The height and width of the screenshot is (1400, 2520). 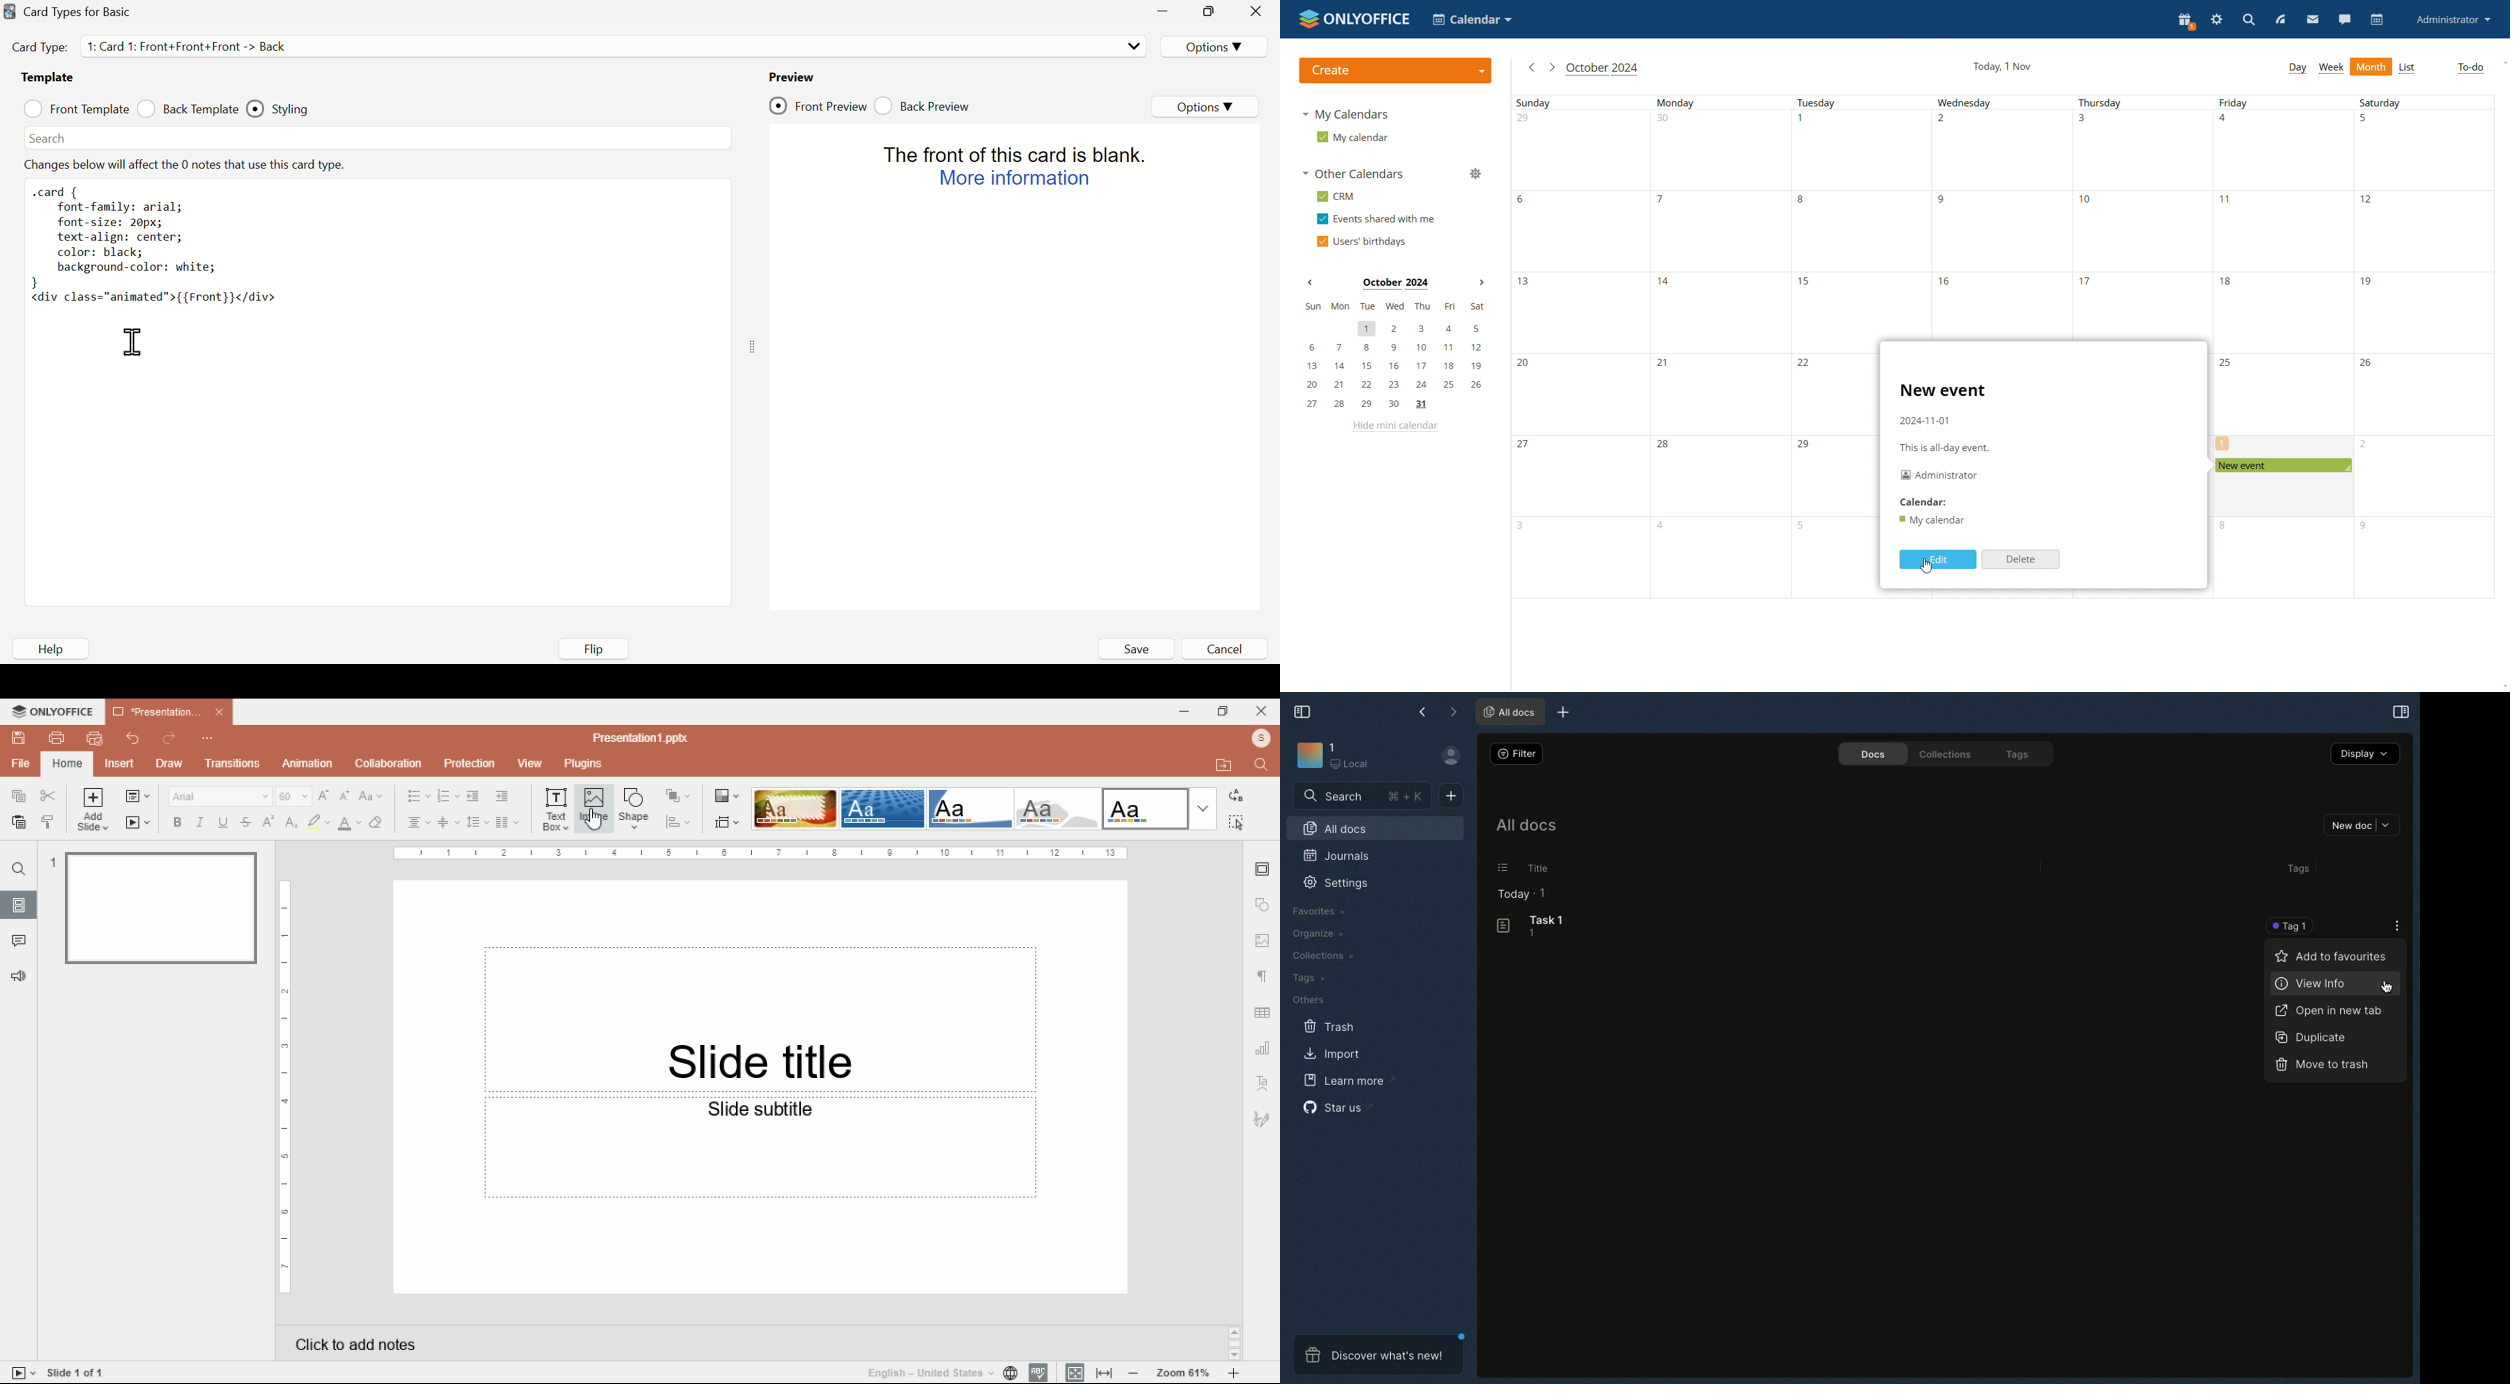 What do you see at coordinates (935, 1374) in the screenshot?
I see `language` at bounding box center [935, 1374].